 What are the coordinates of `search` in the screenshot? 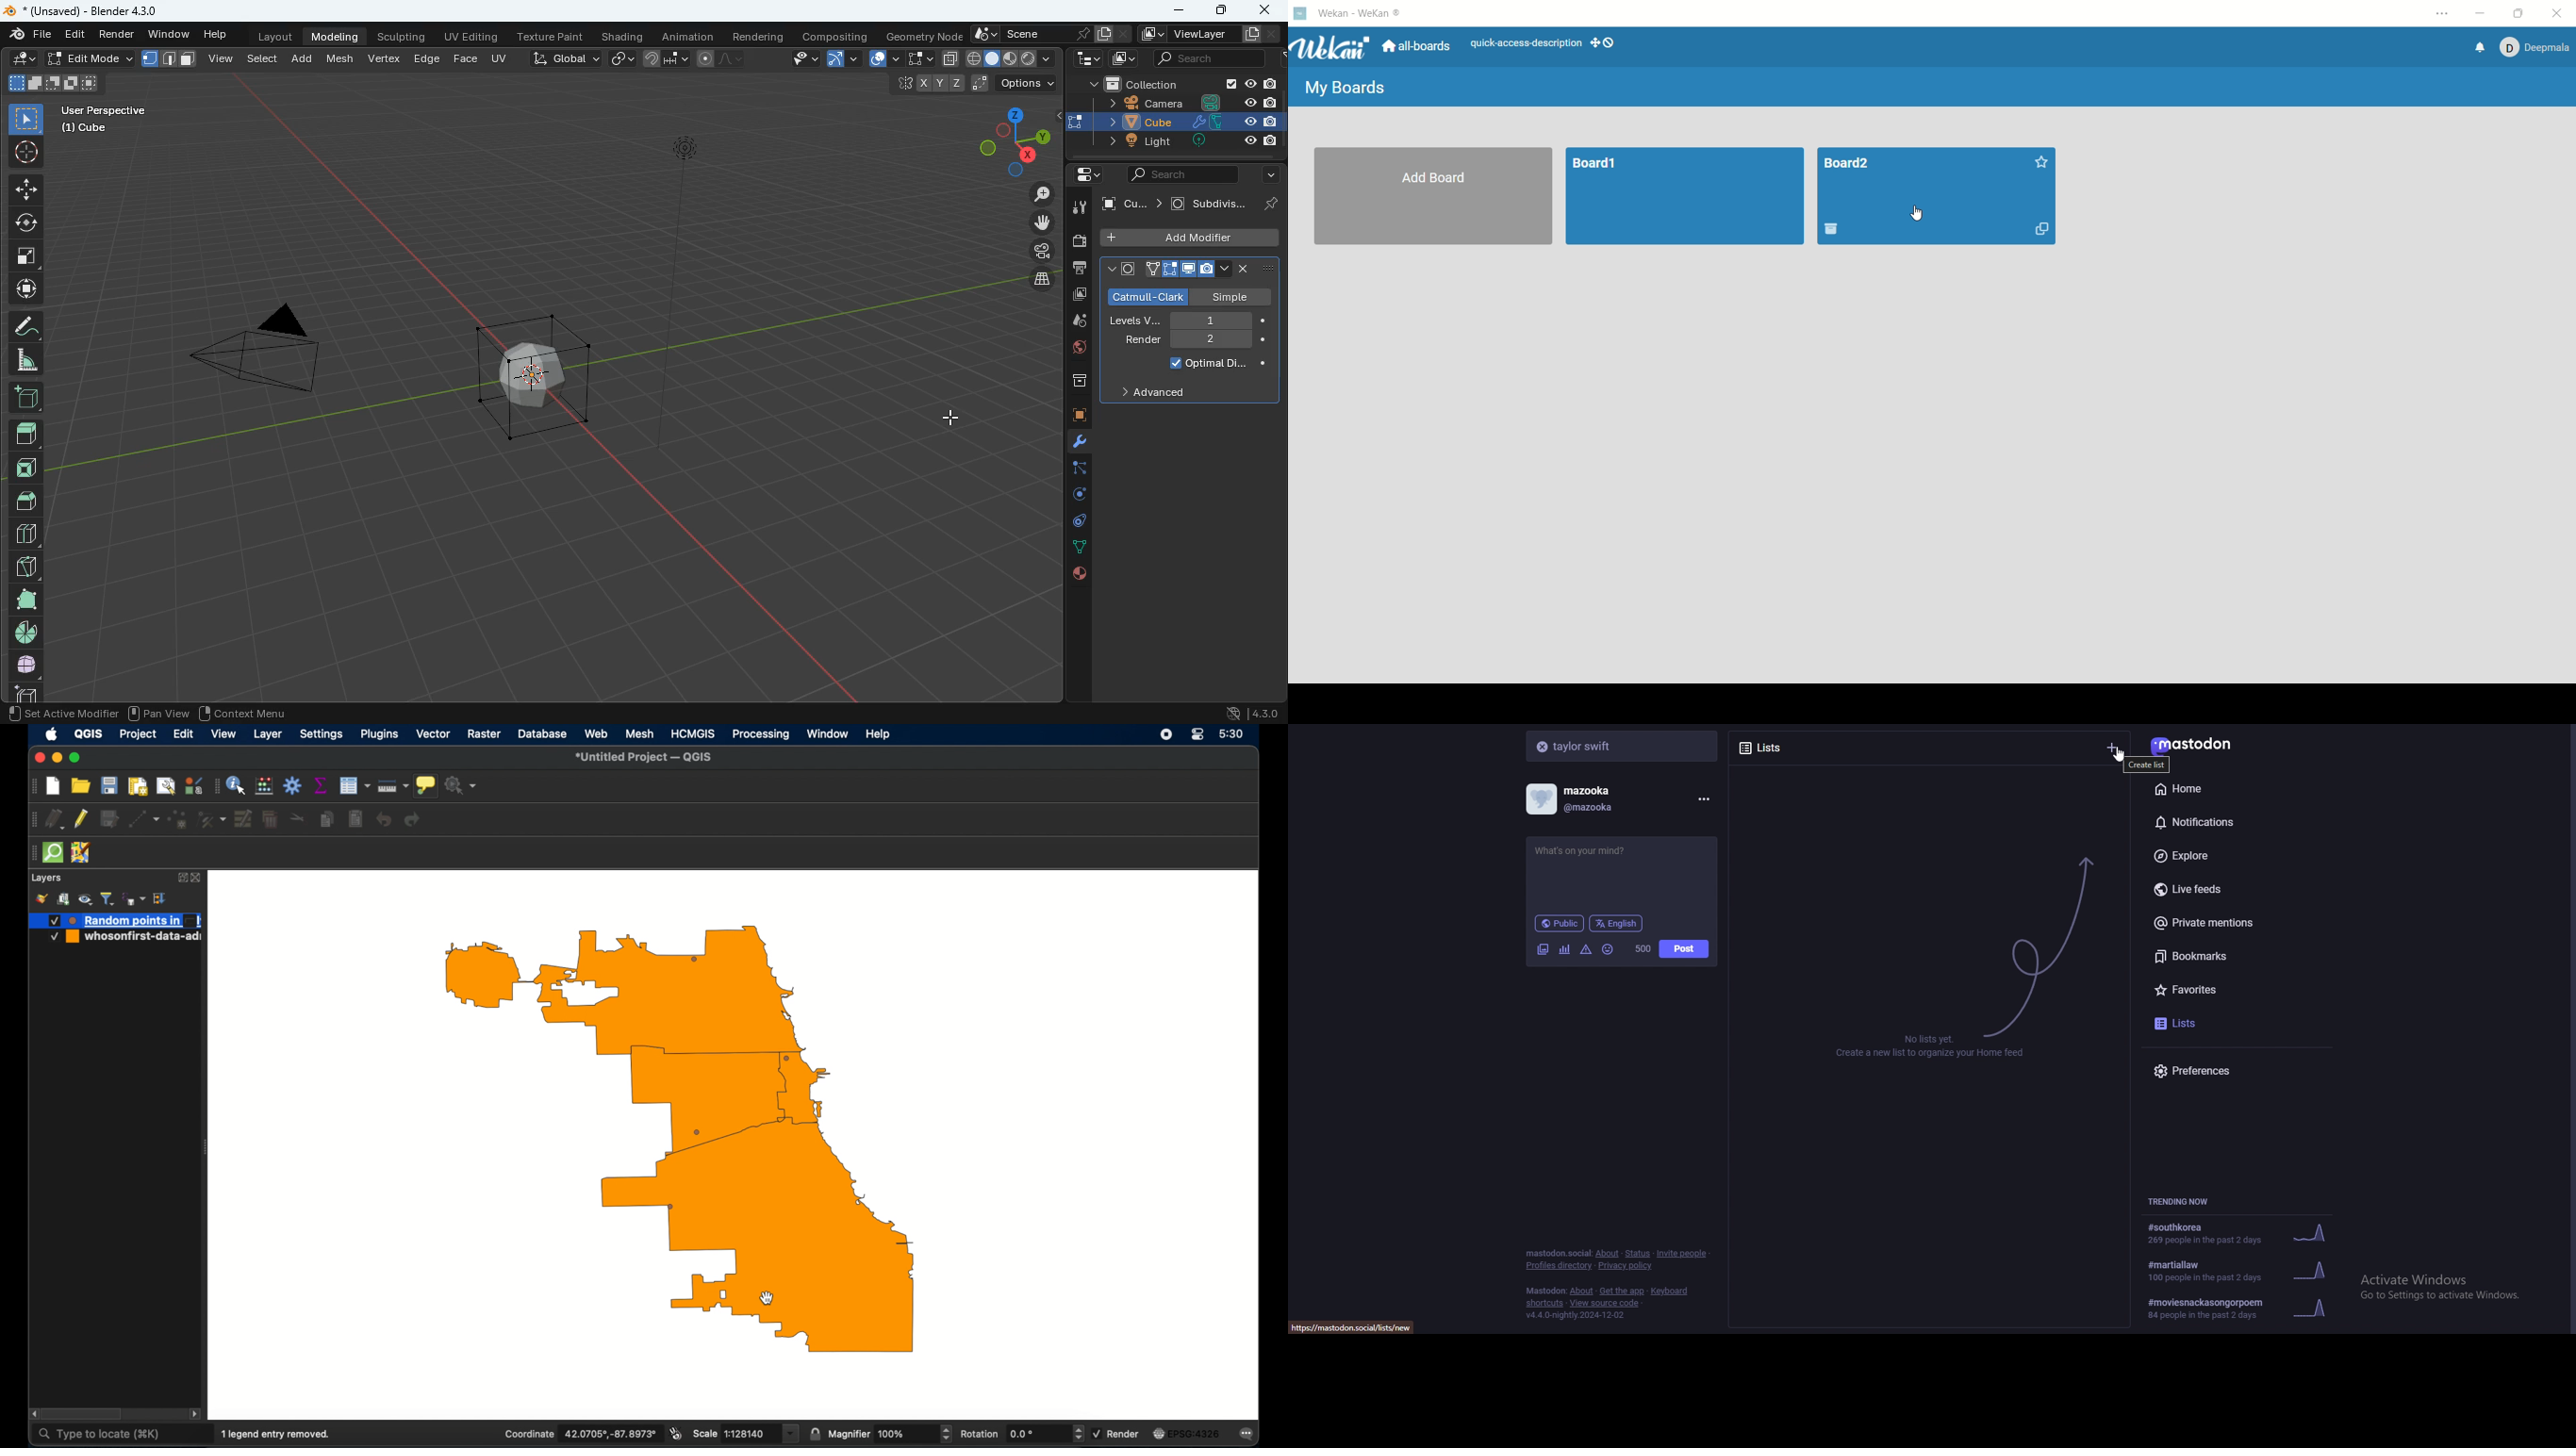 It's located at (1176, 176).